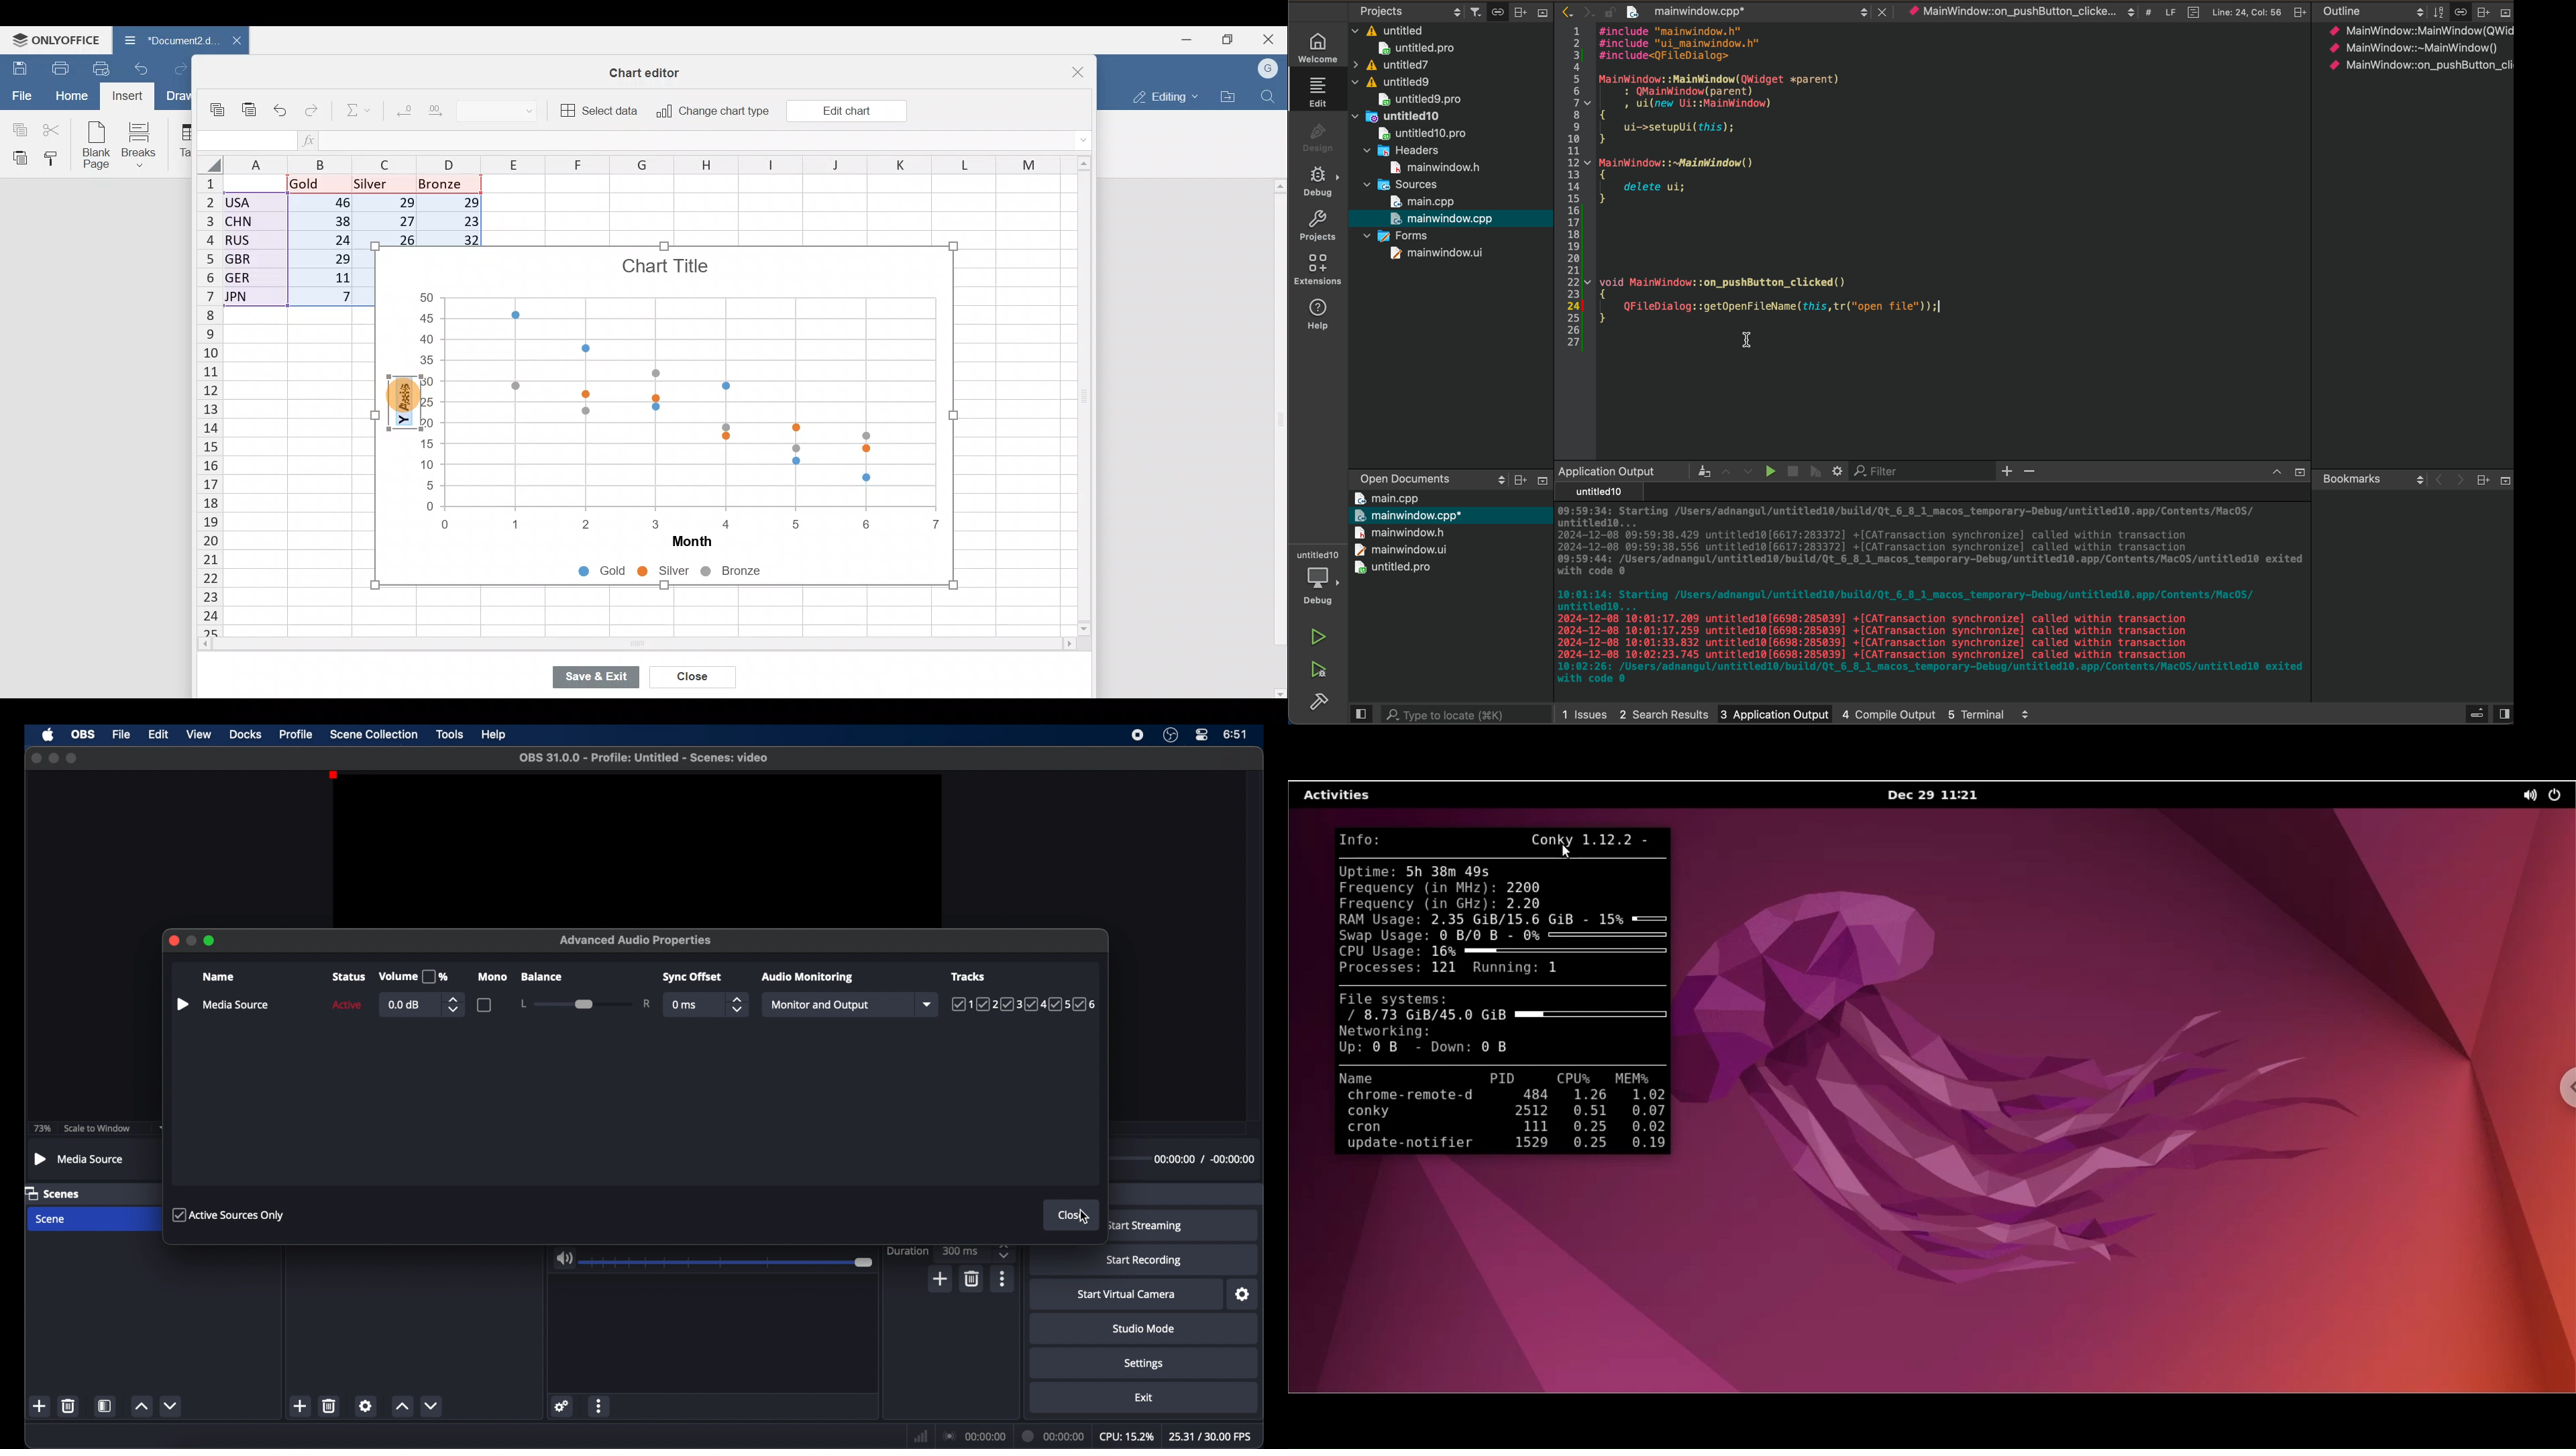 The height and width of the screenshot is (1456, 2576). Describe the element at coordinates (1323, 90) in the screenshot. I see `selected tab` at that location.